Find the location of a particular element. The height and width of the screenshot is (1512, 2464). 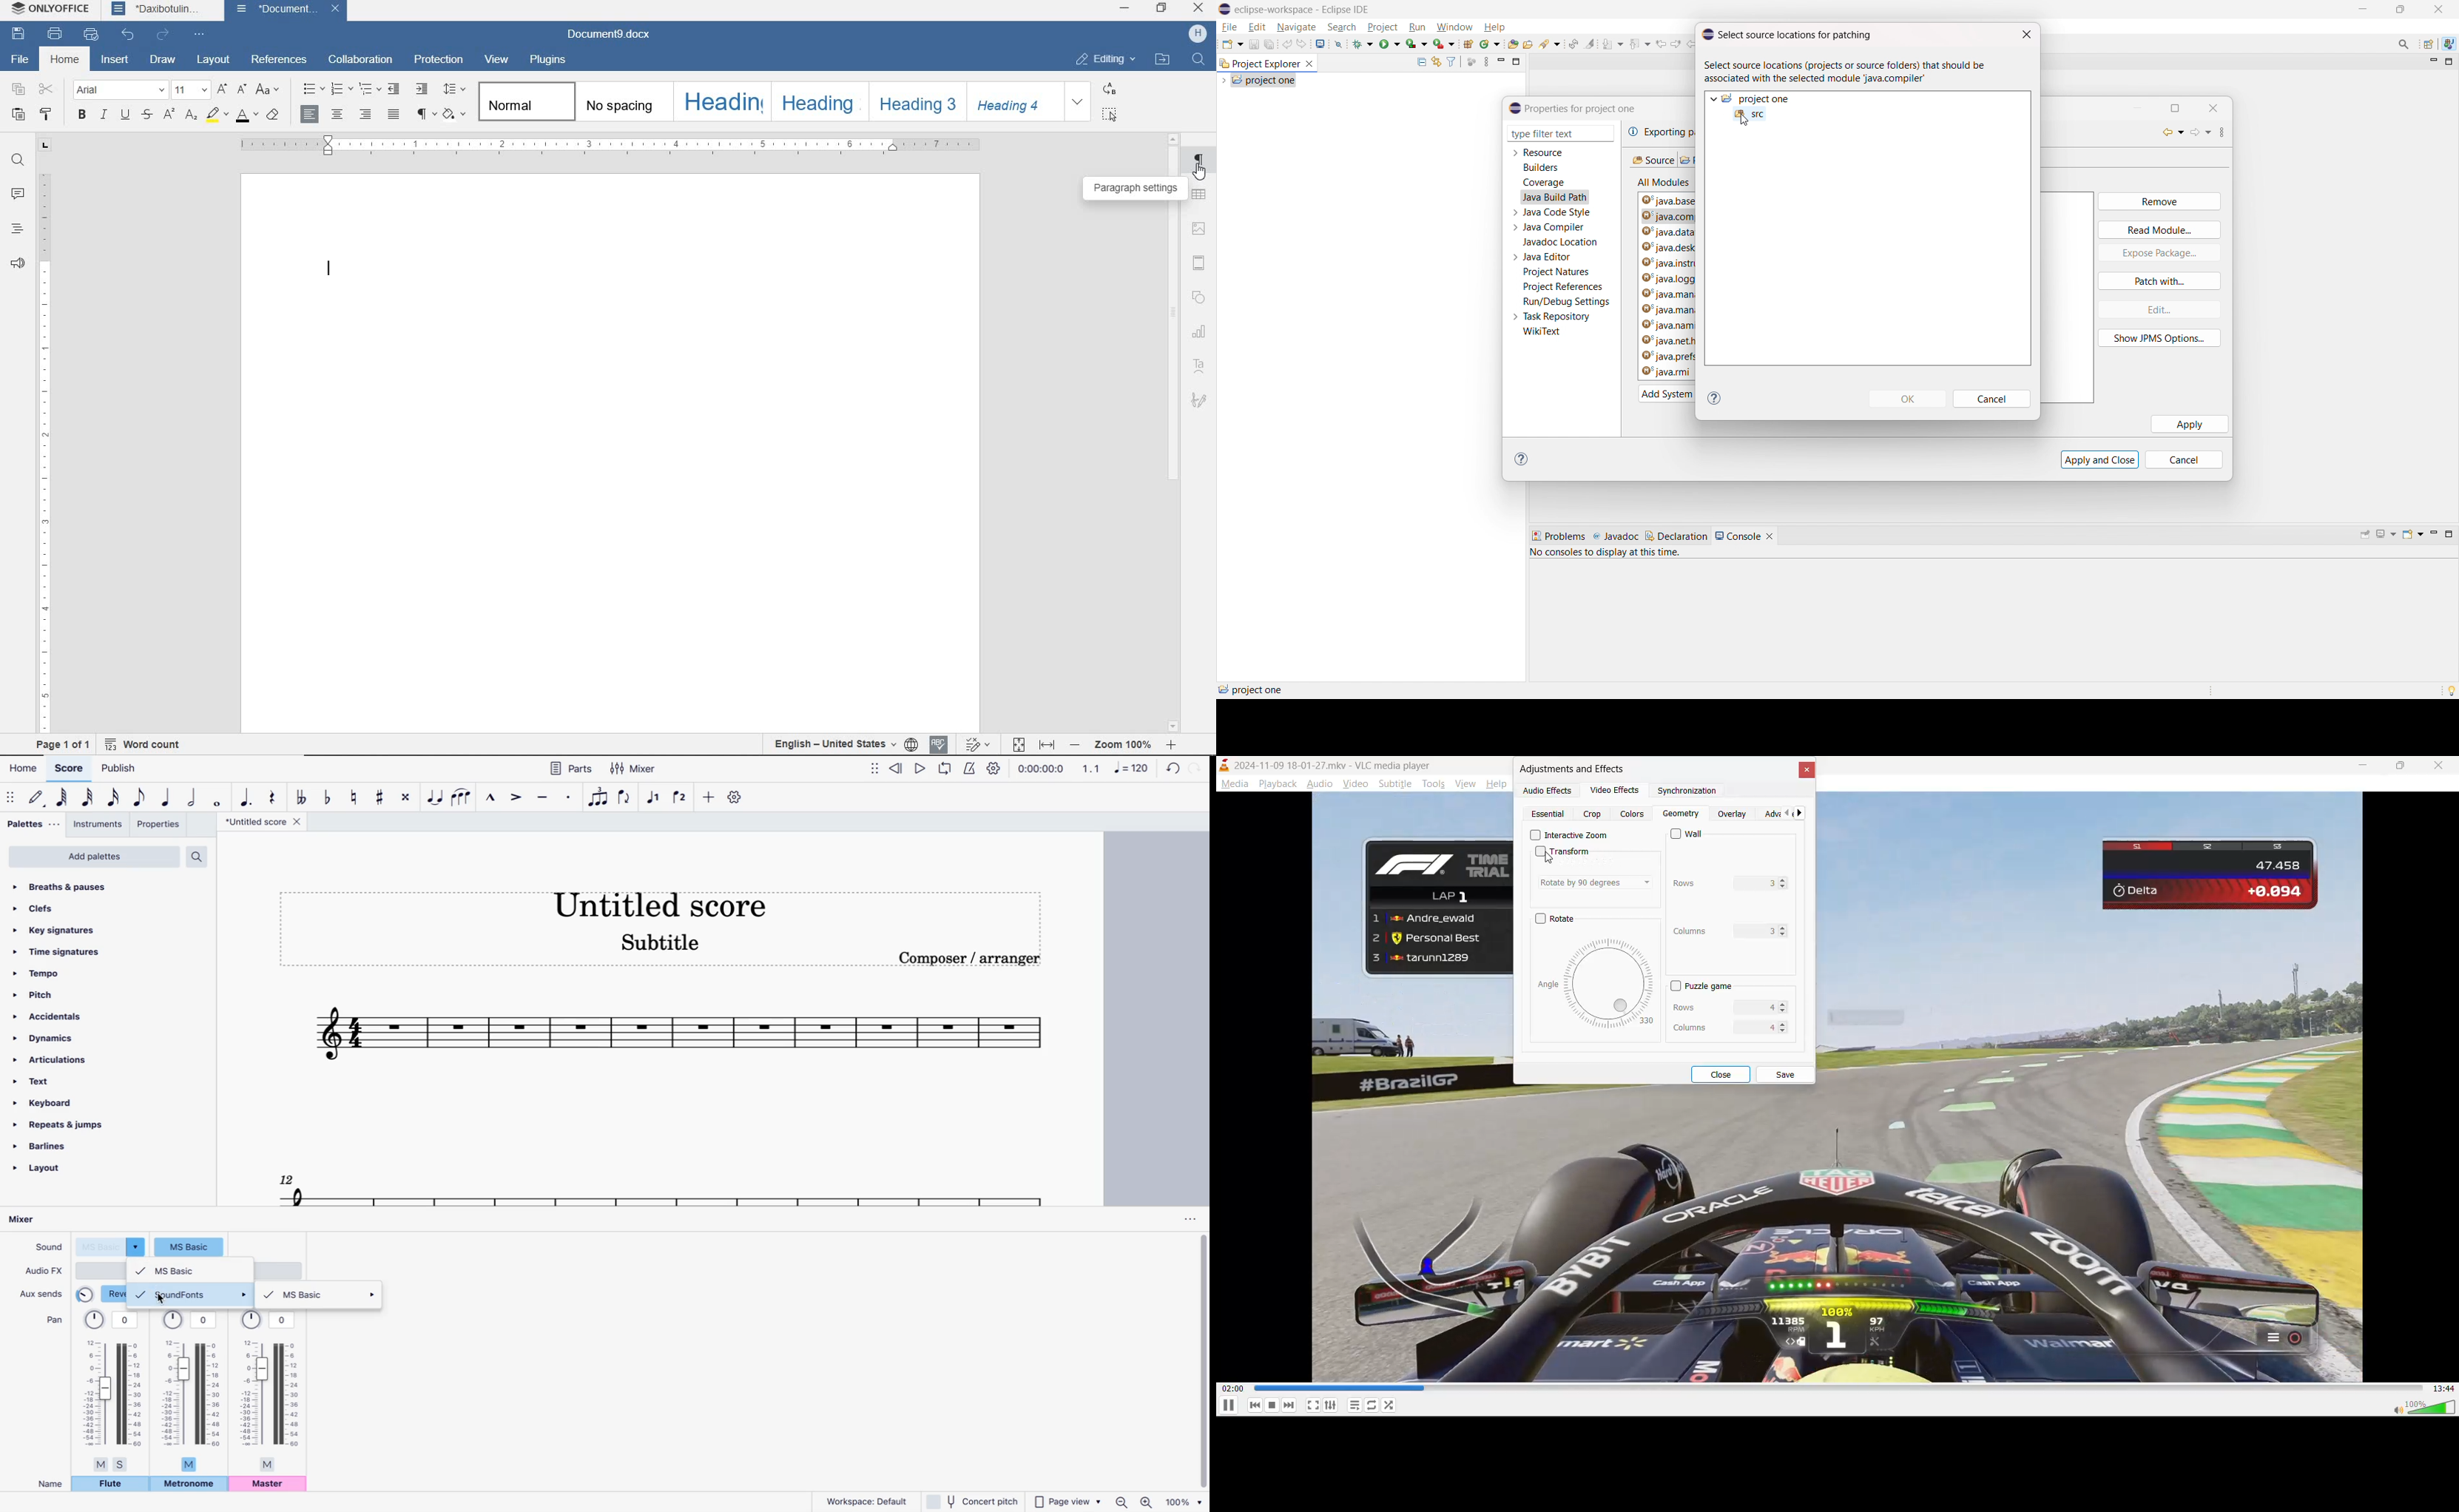

image is located at coordinates (1199, 229).